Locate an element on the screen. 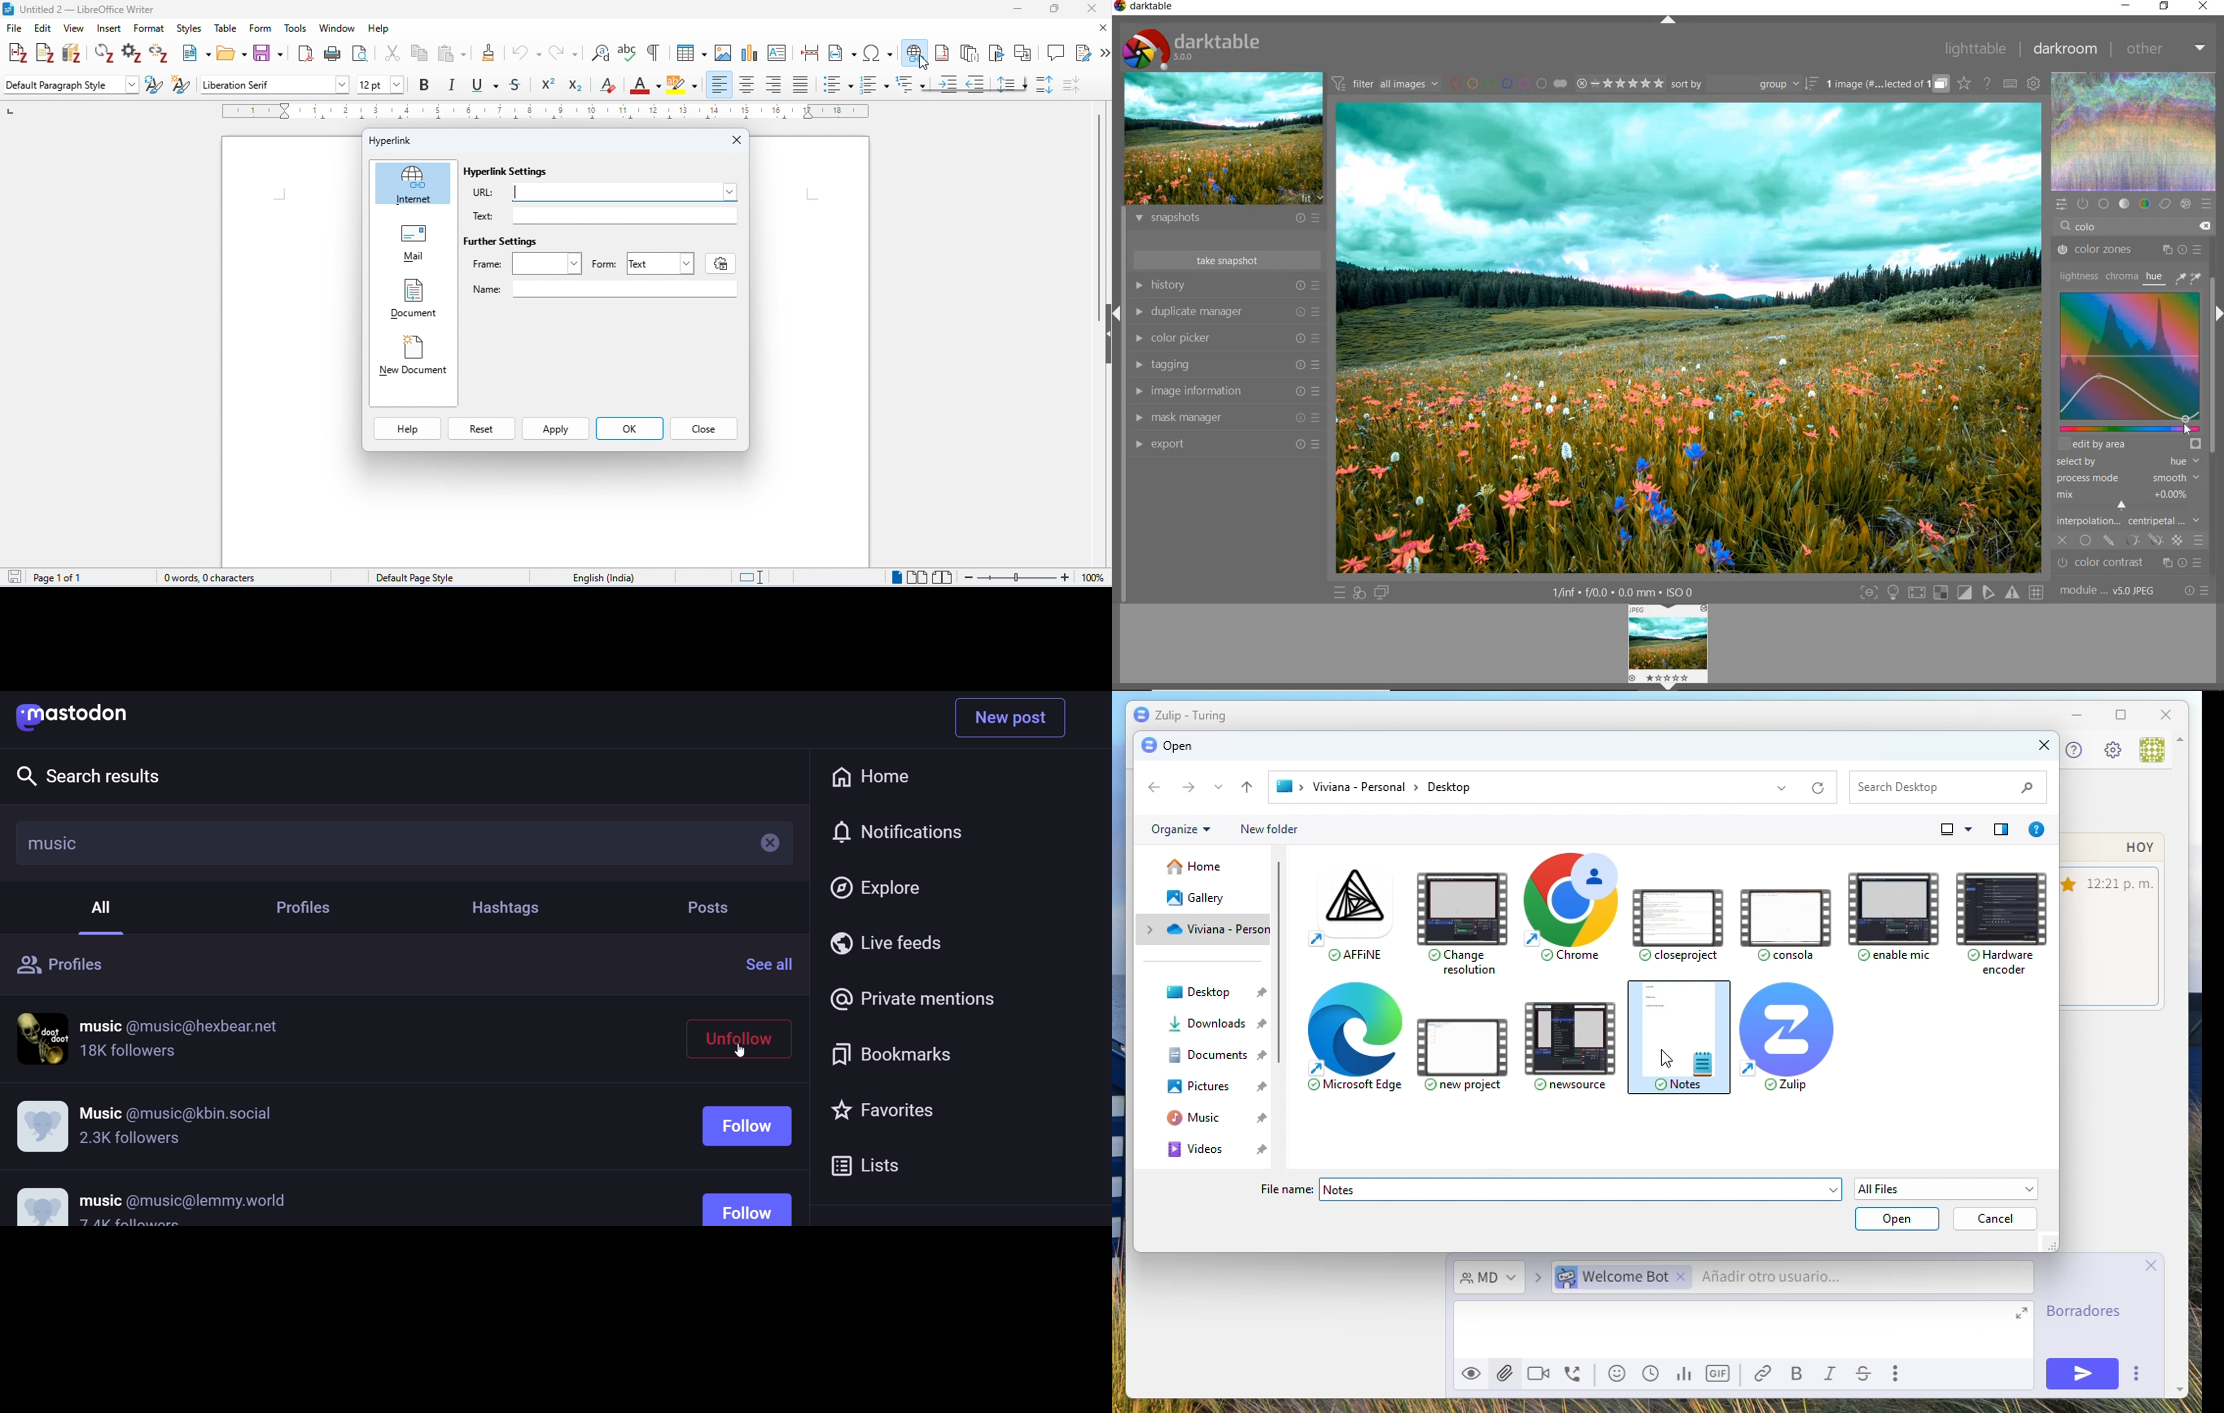  undo is located at coordinates (527, 53).